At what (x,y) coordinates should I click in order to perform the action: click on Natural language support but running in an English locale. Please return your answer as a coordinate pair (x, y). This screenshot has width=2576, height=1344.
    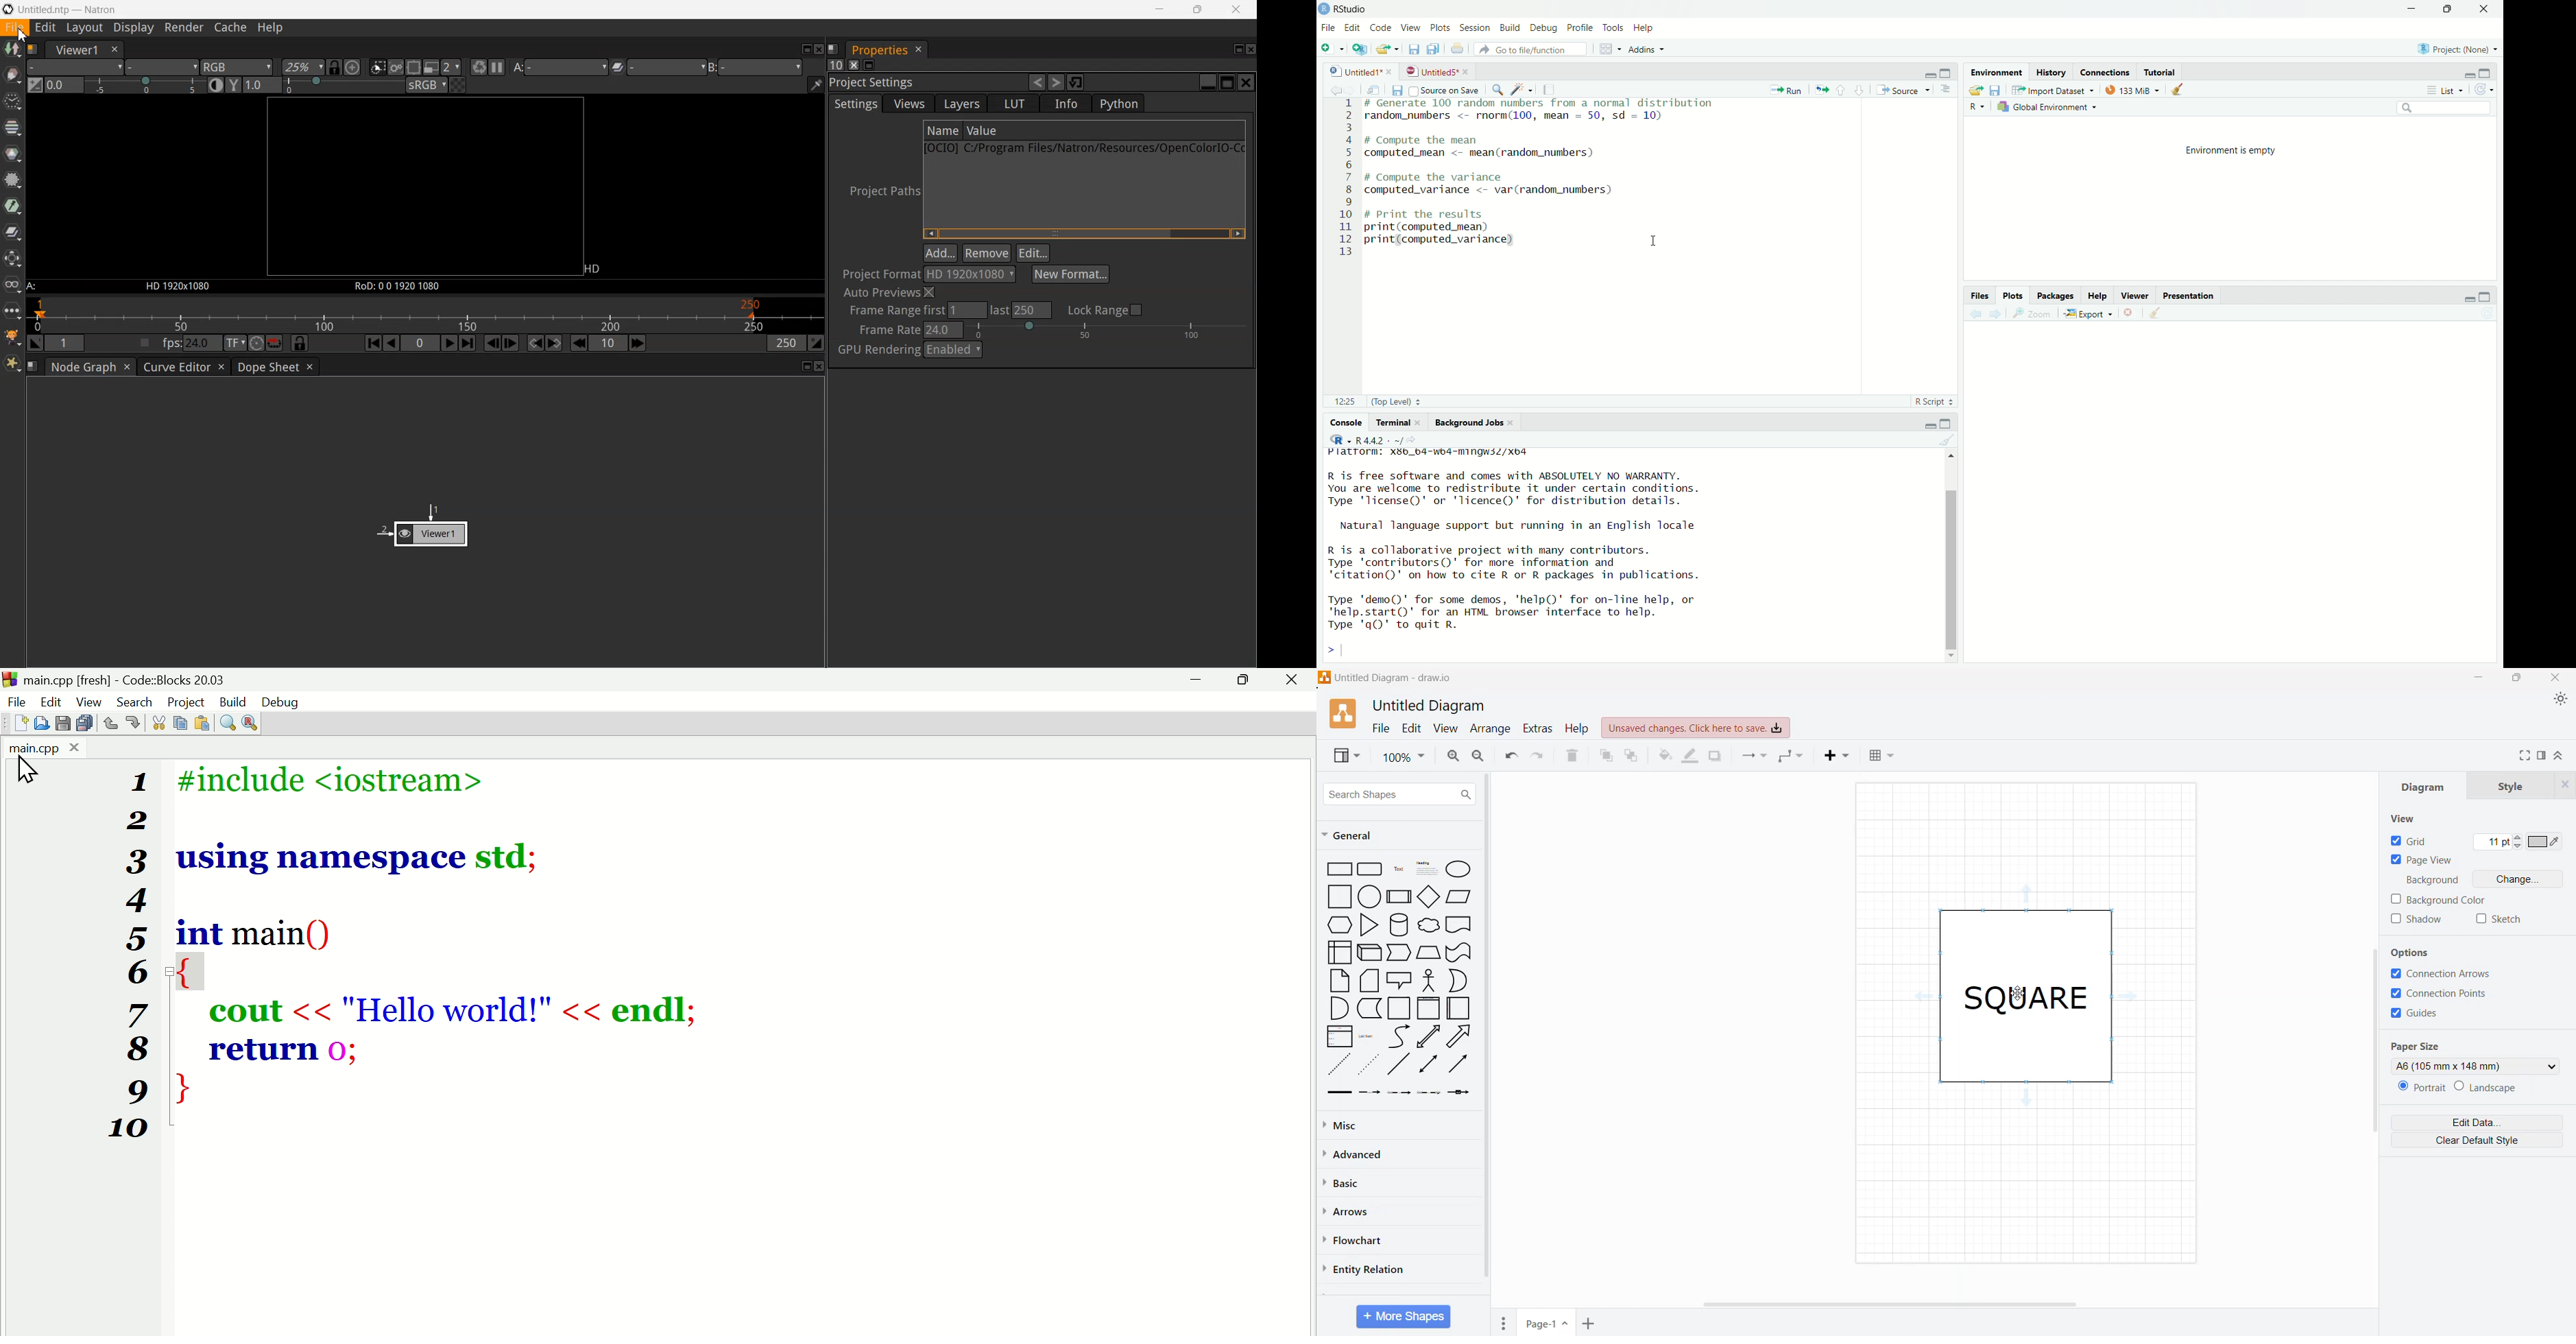
    Looking at the image, I should click on (1518, 525).